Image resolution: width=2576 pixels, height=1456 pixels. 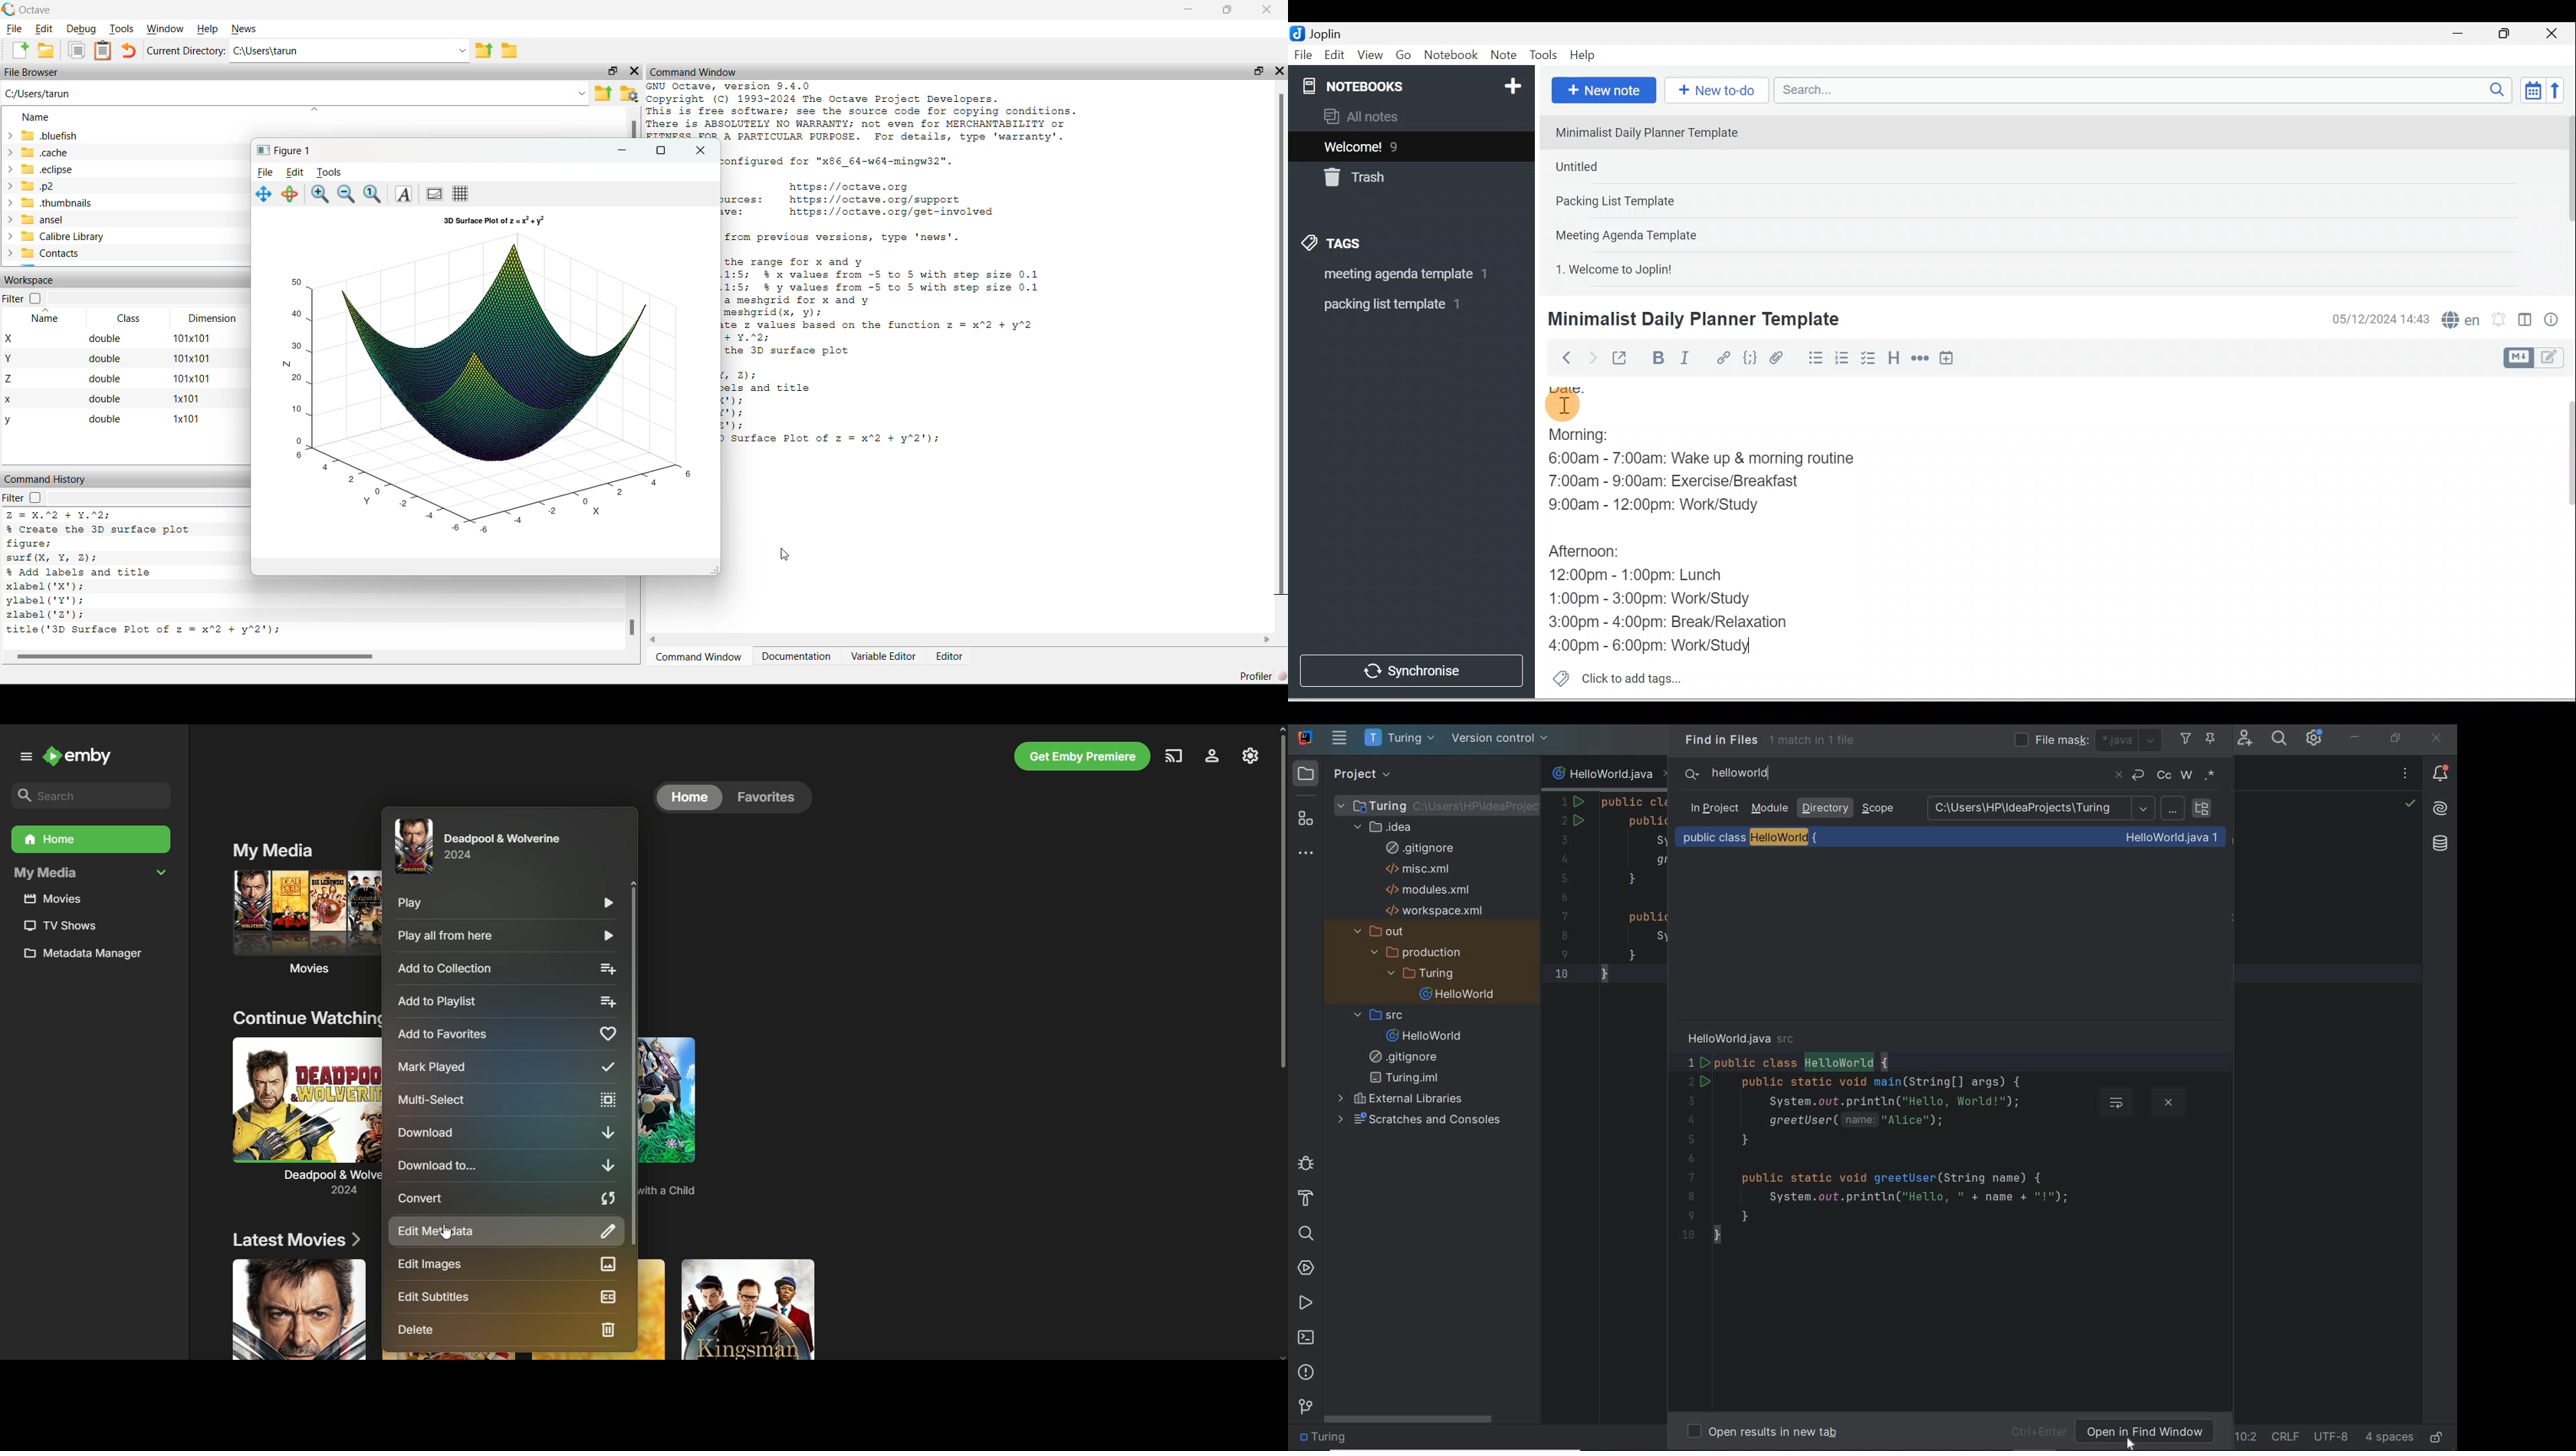 What do you see at coordinates (1604, 392) in the screenshot?
I see `Date:` at bounding box center [1604, 392].